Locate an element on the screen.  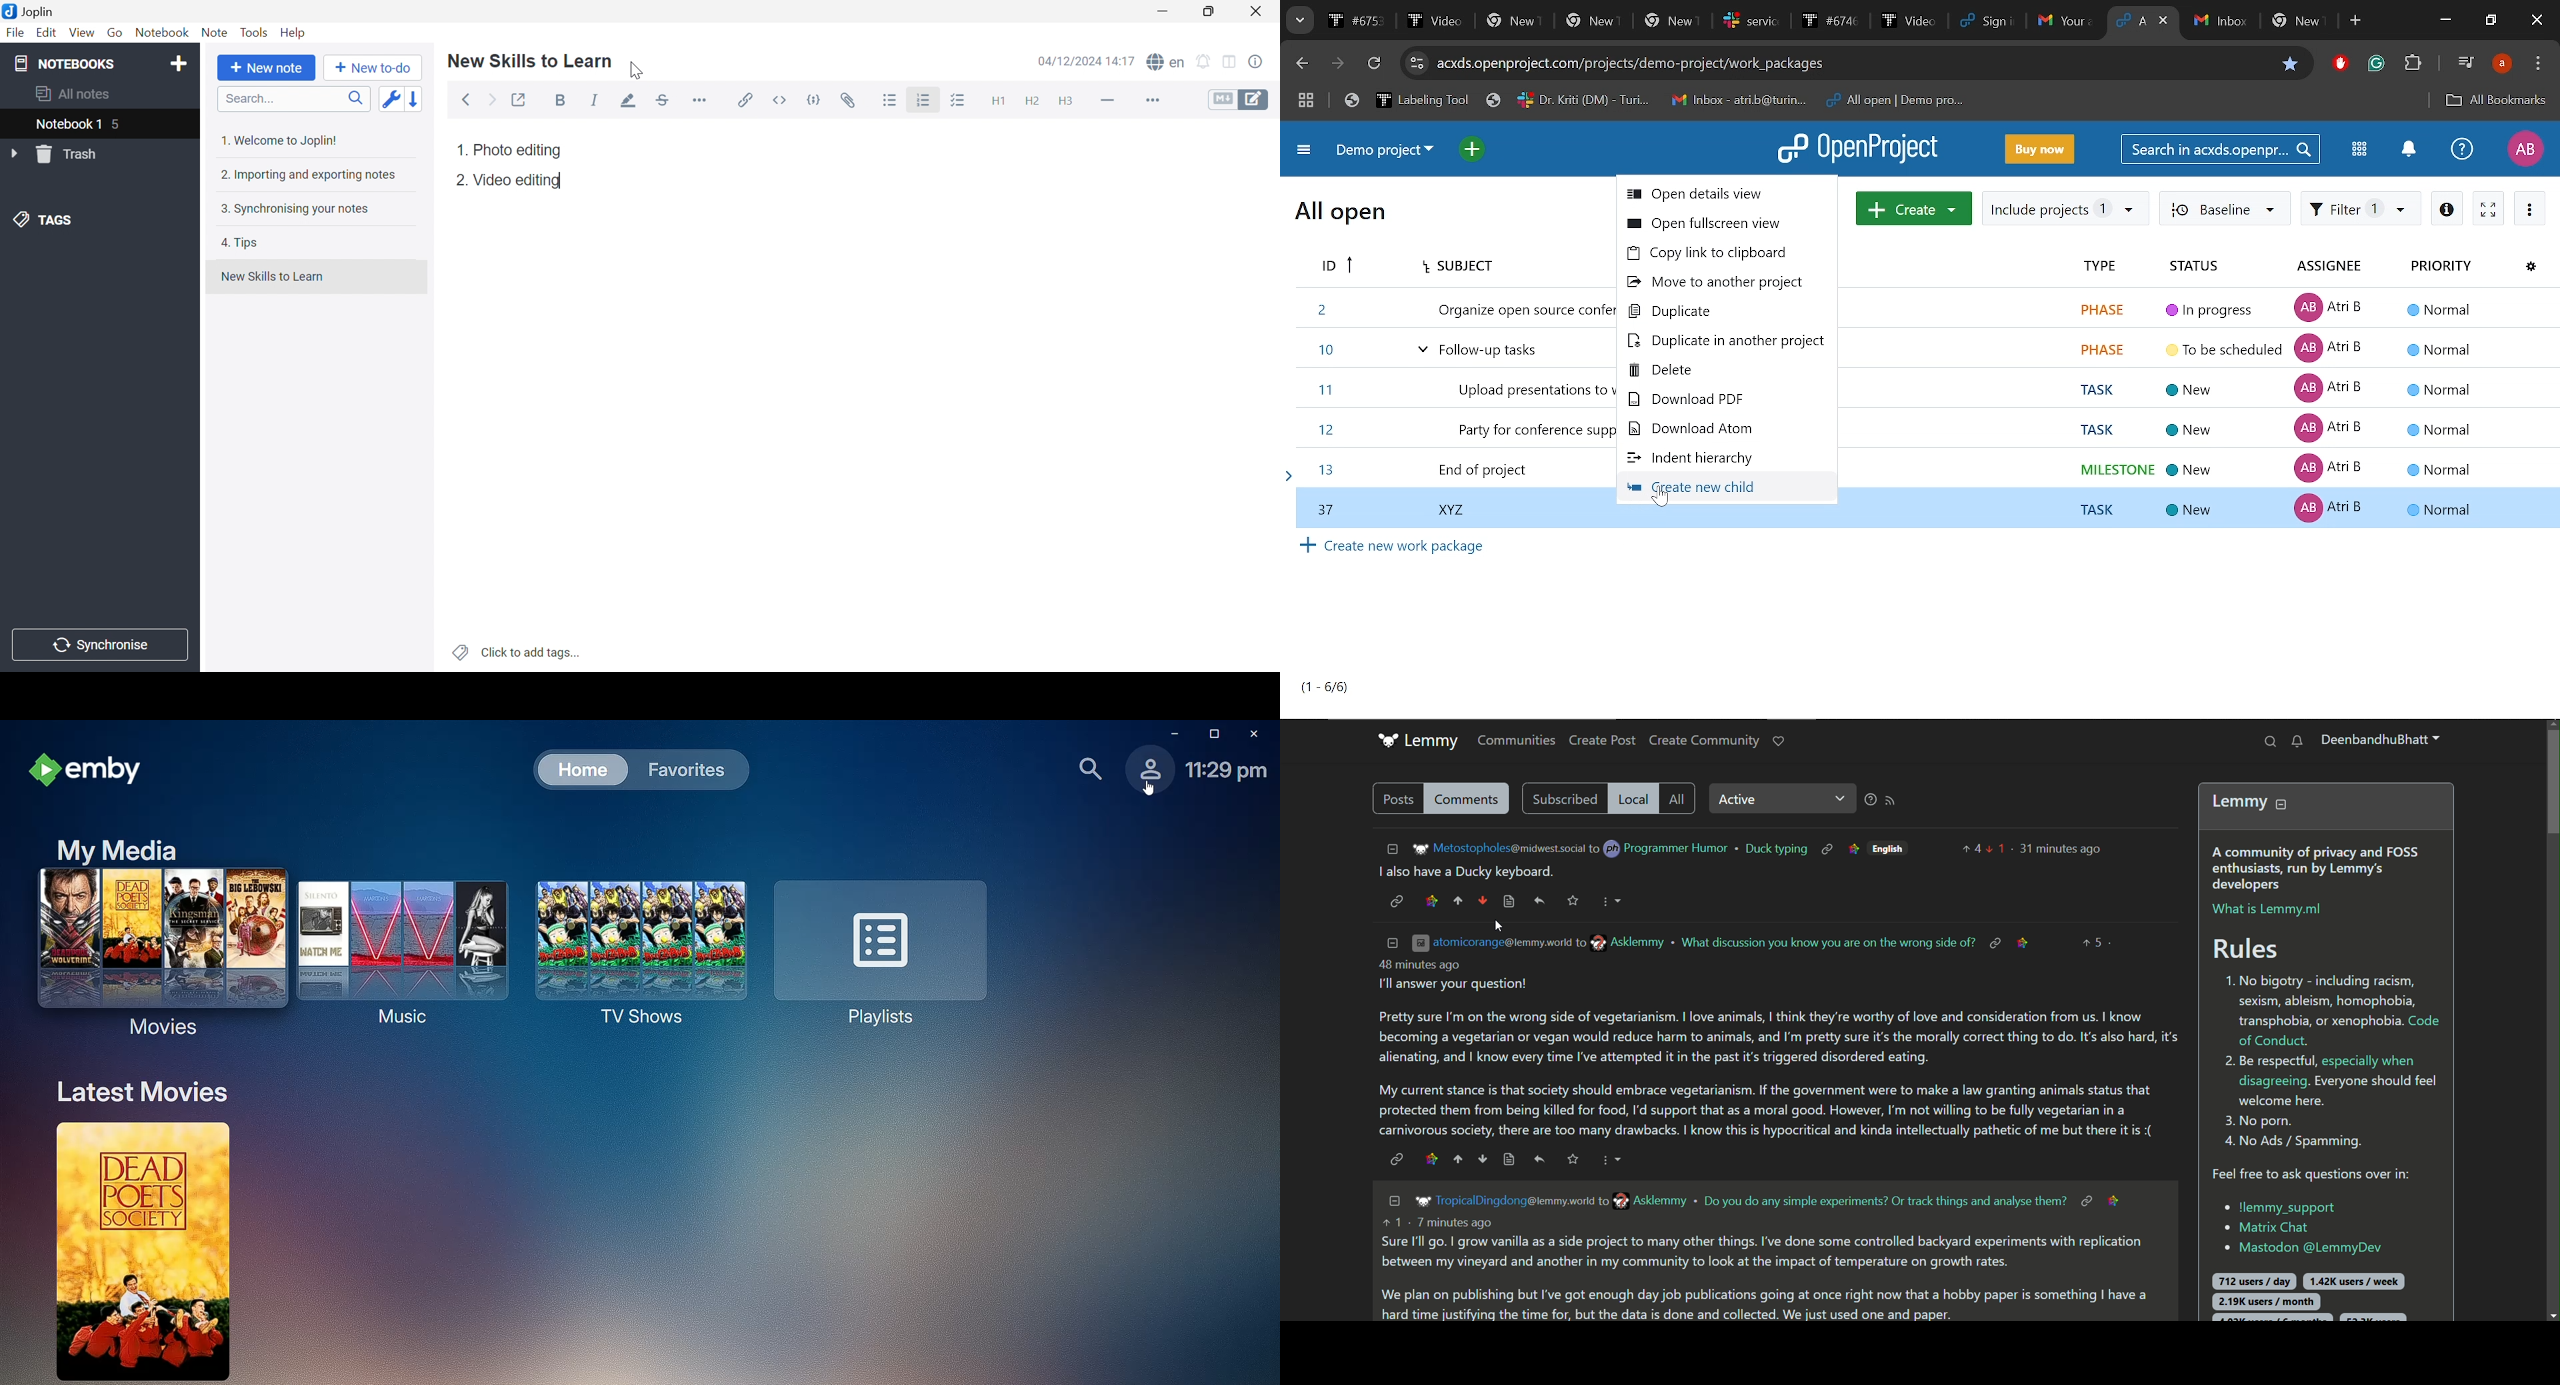
Help is located at coordinates (2462, 148).